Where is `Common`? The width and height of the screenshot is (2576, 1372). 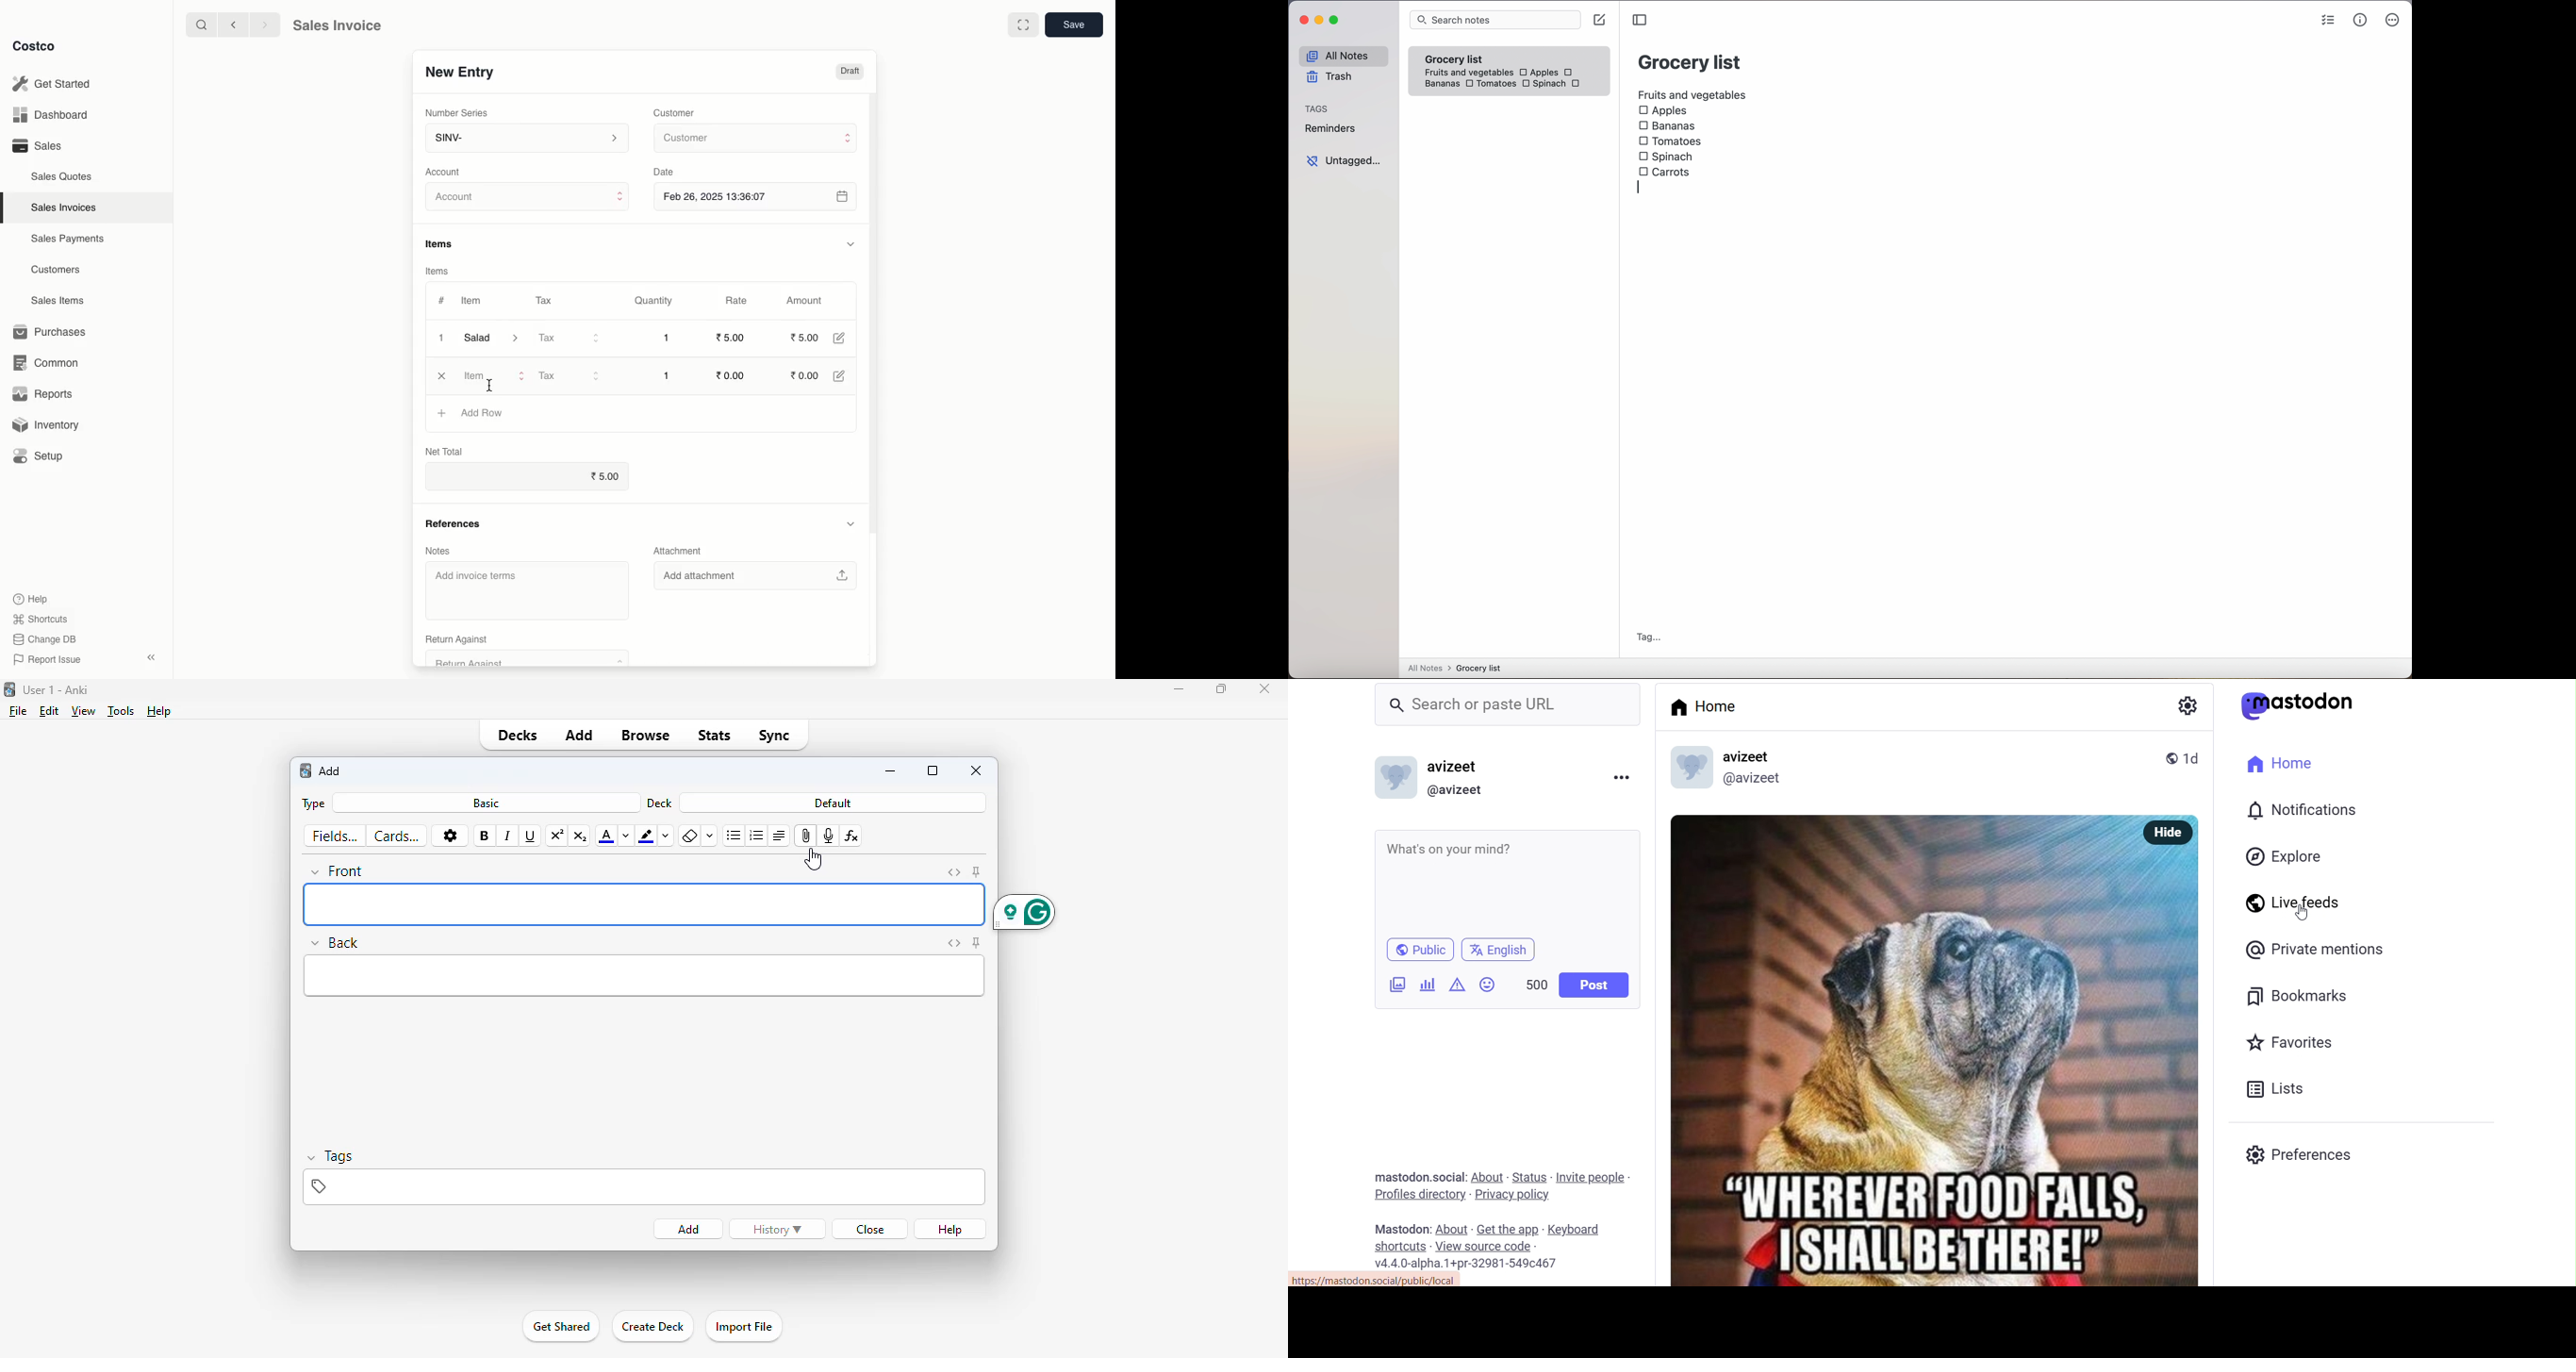
Common is located at coordinates (53, 363).